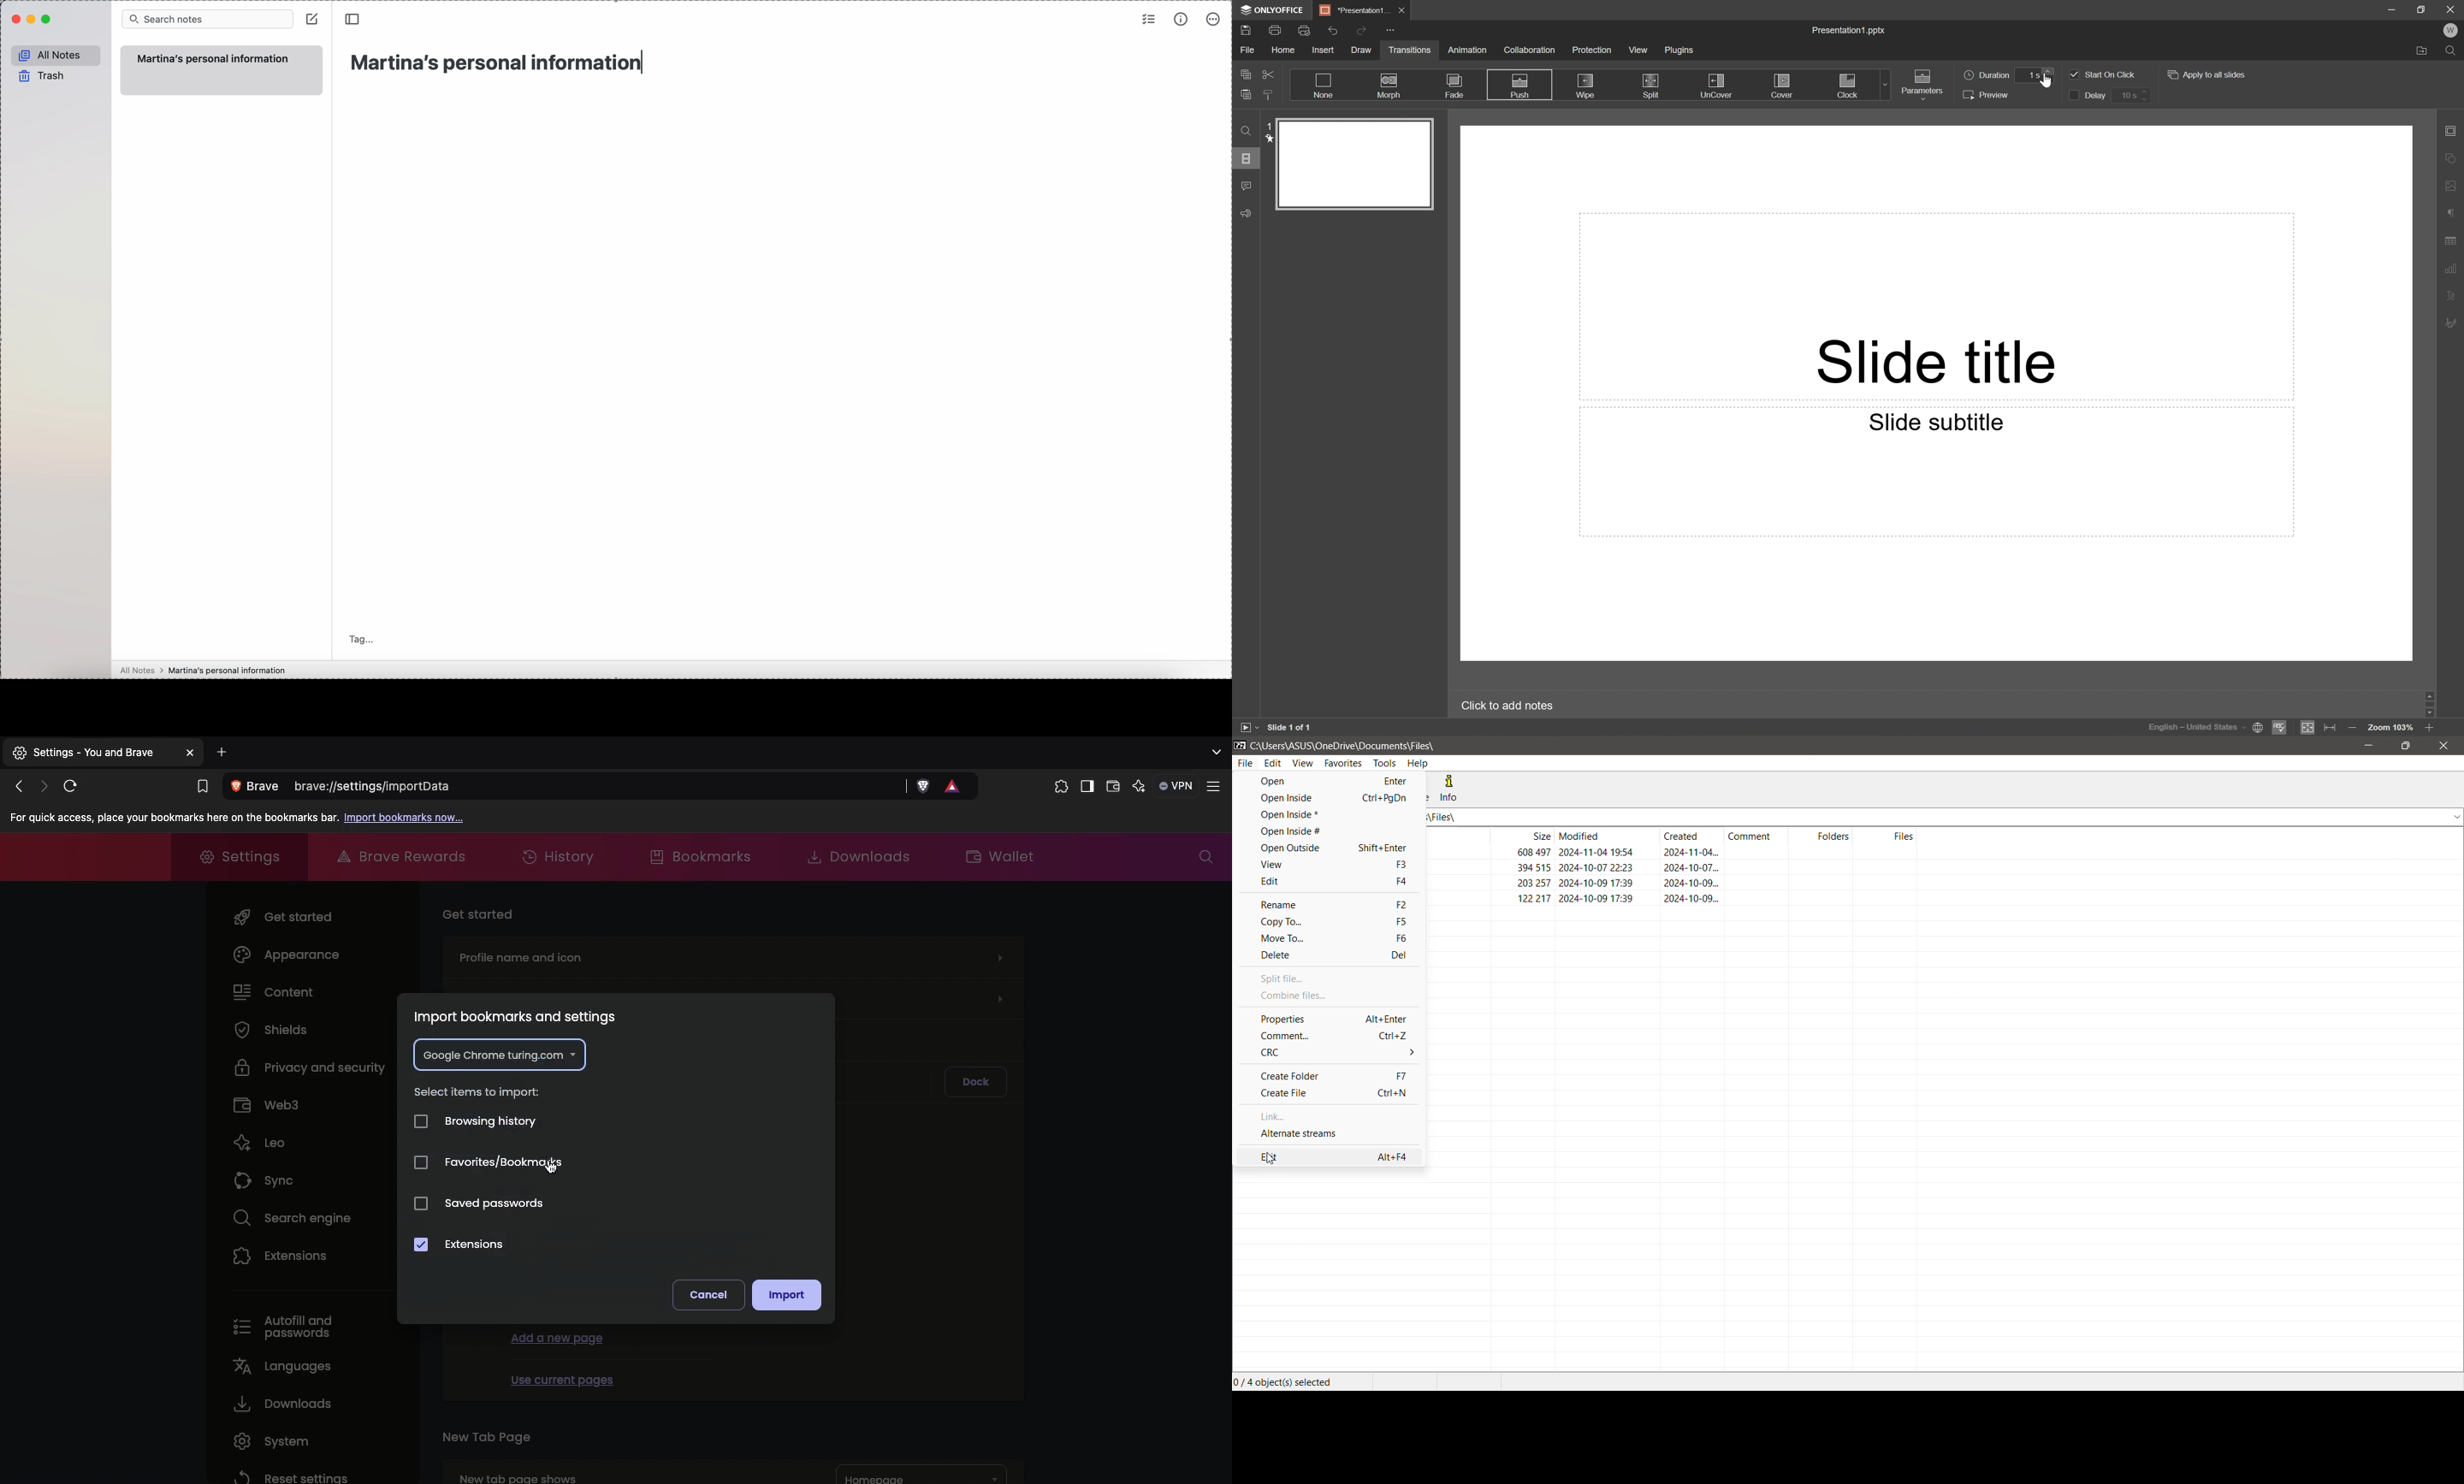  What do you see at coordinates (2431, 704) in the screenshot?
I see `Scroll Bar` at bounding box center [2431, 704].